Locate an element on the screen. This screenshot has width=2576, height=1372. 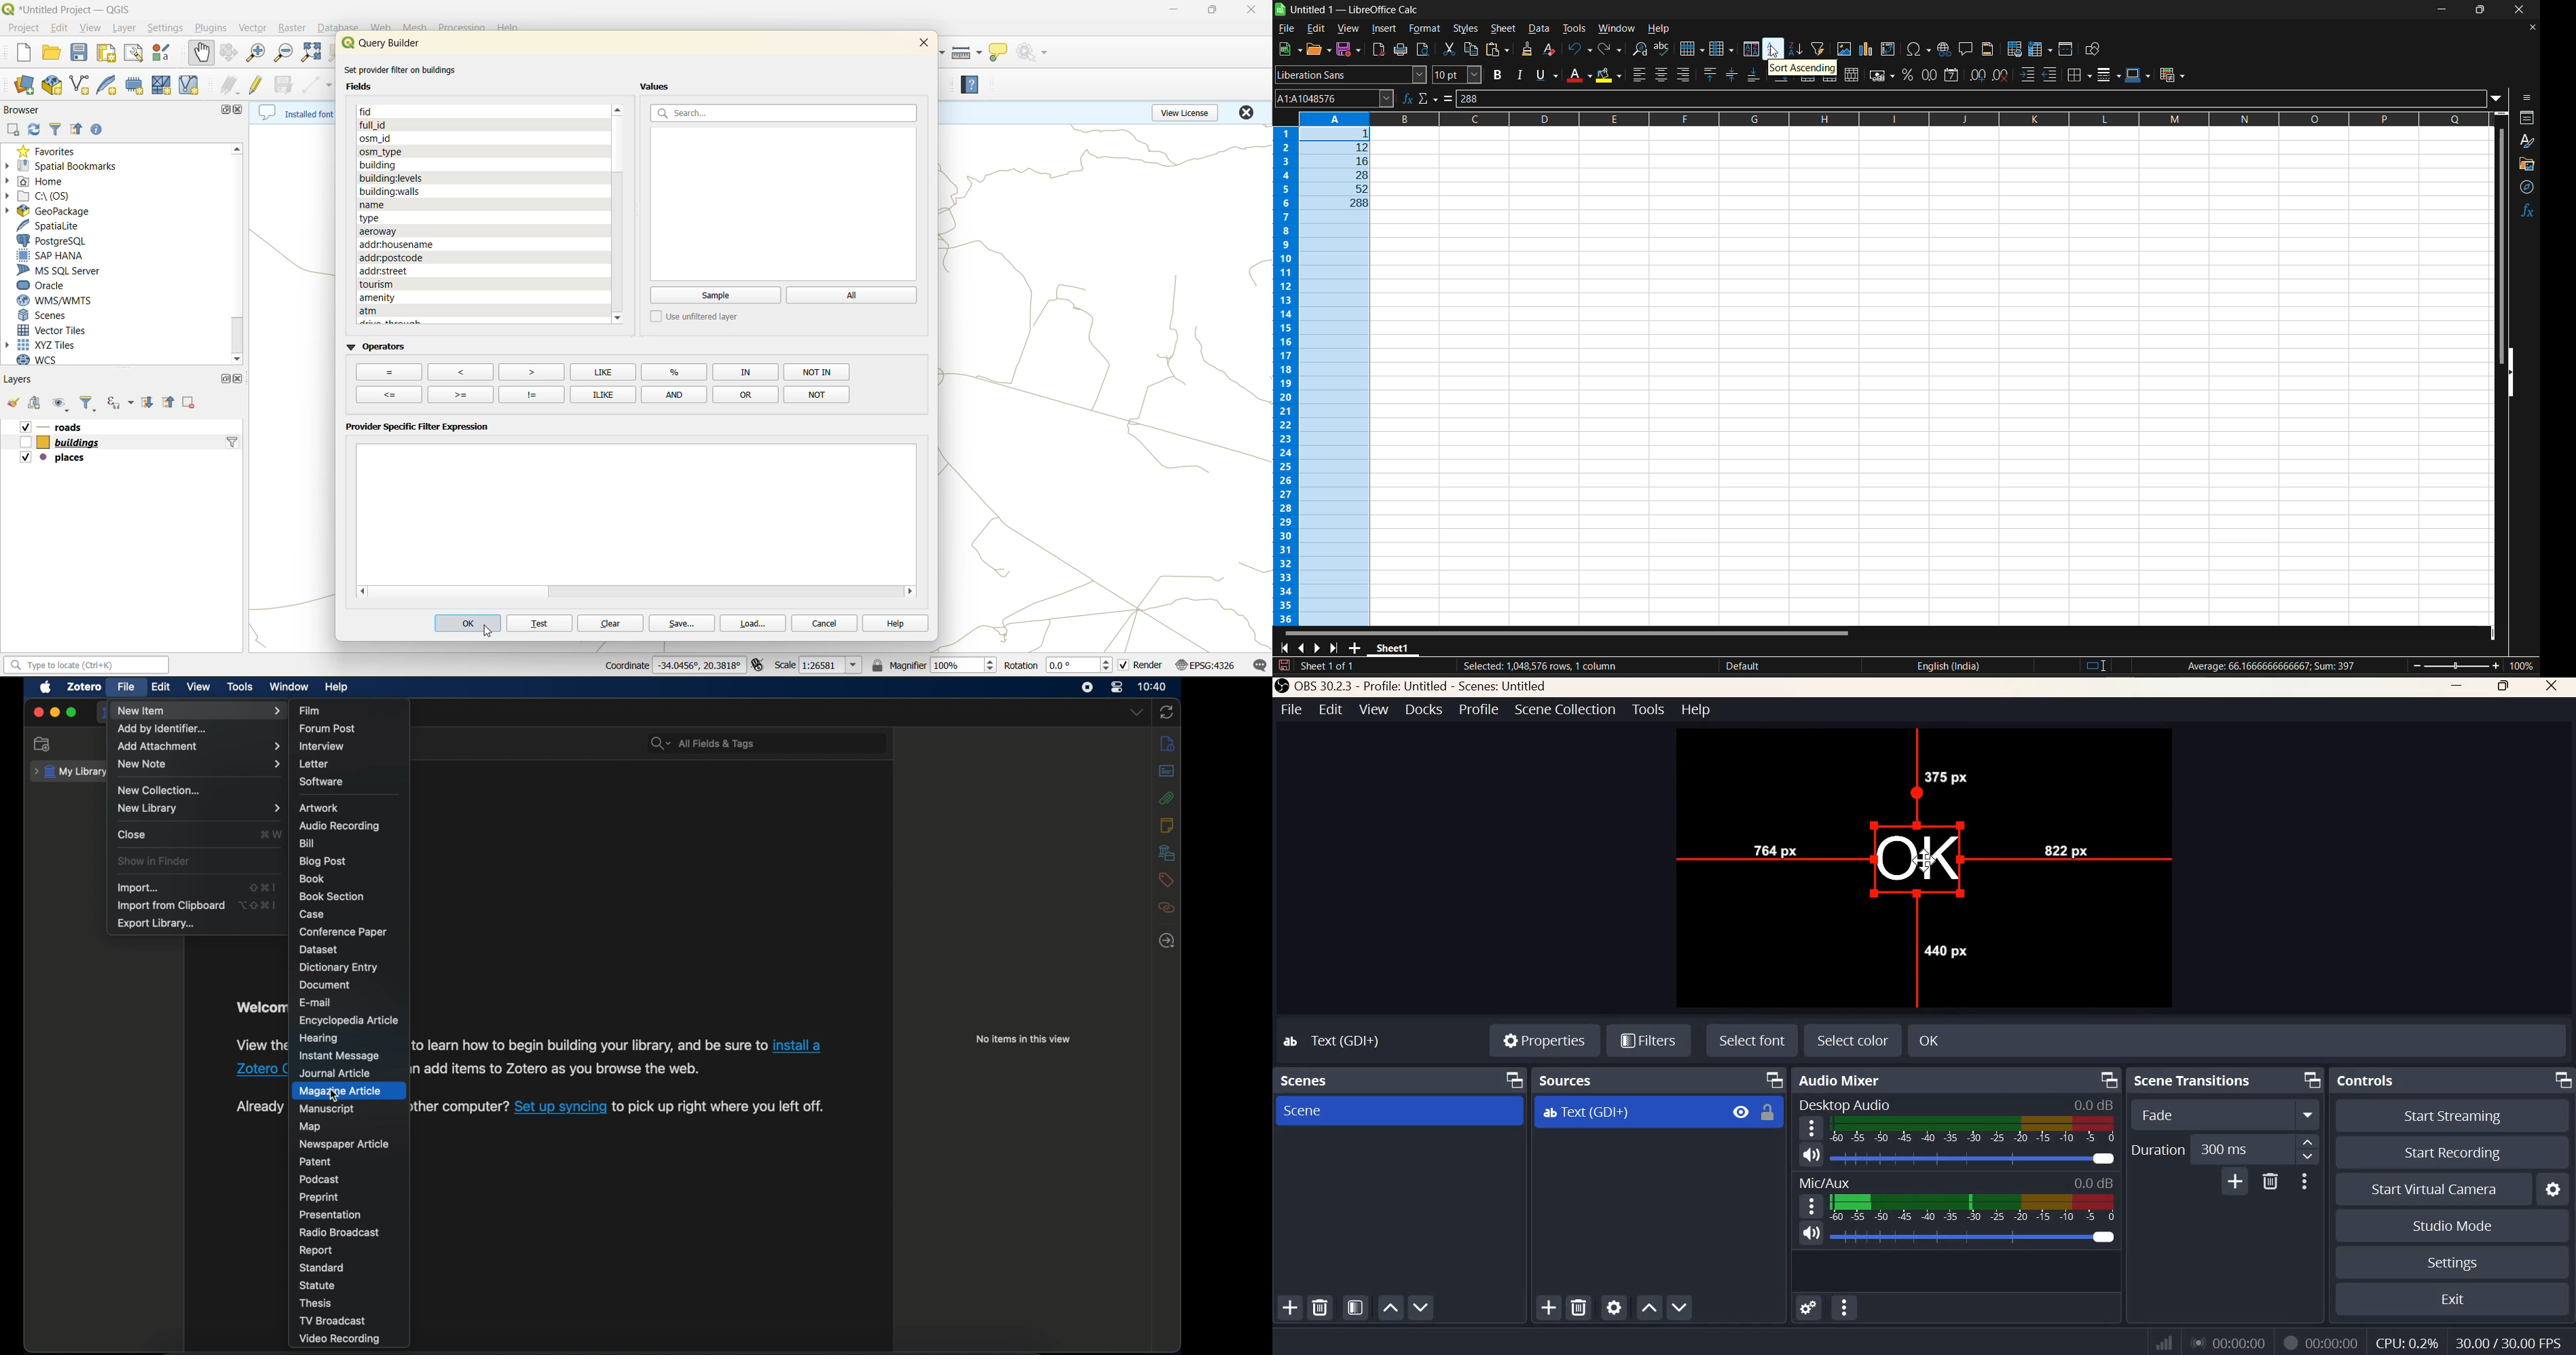
conference paper is located at coordinates (343, 932).